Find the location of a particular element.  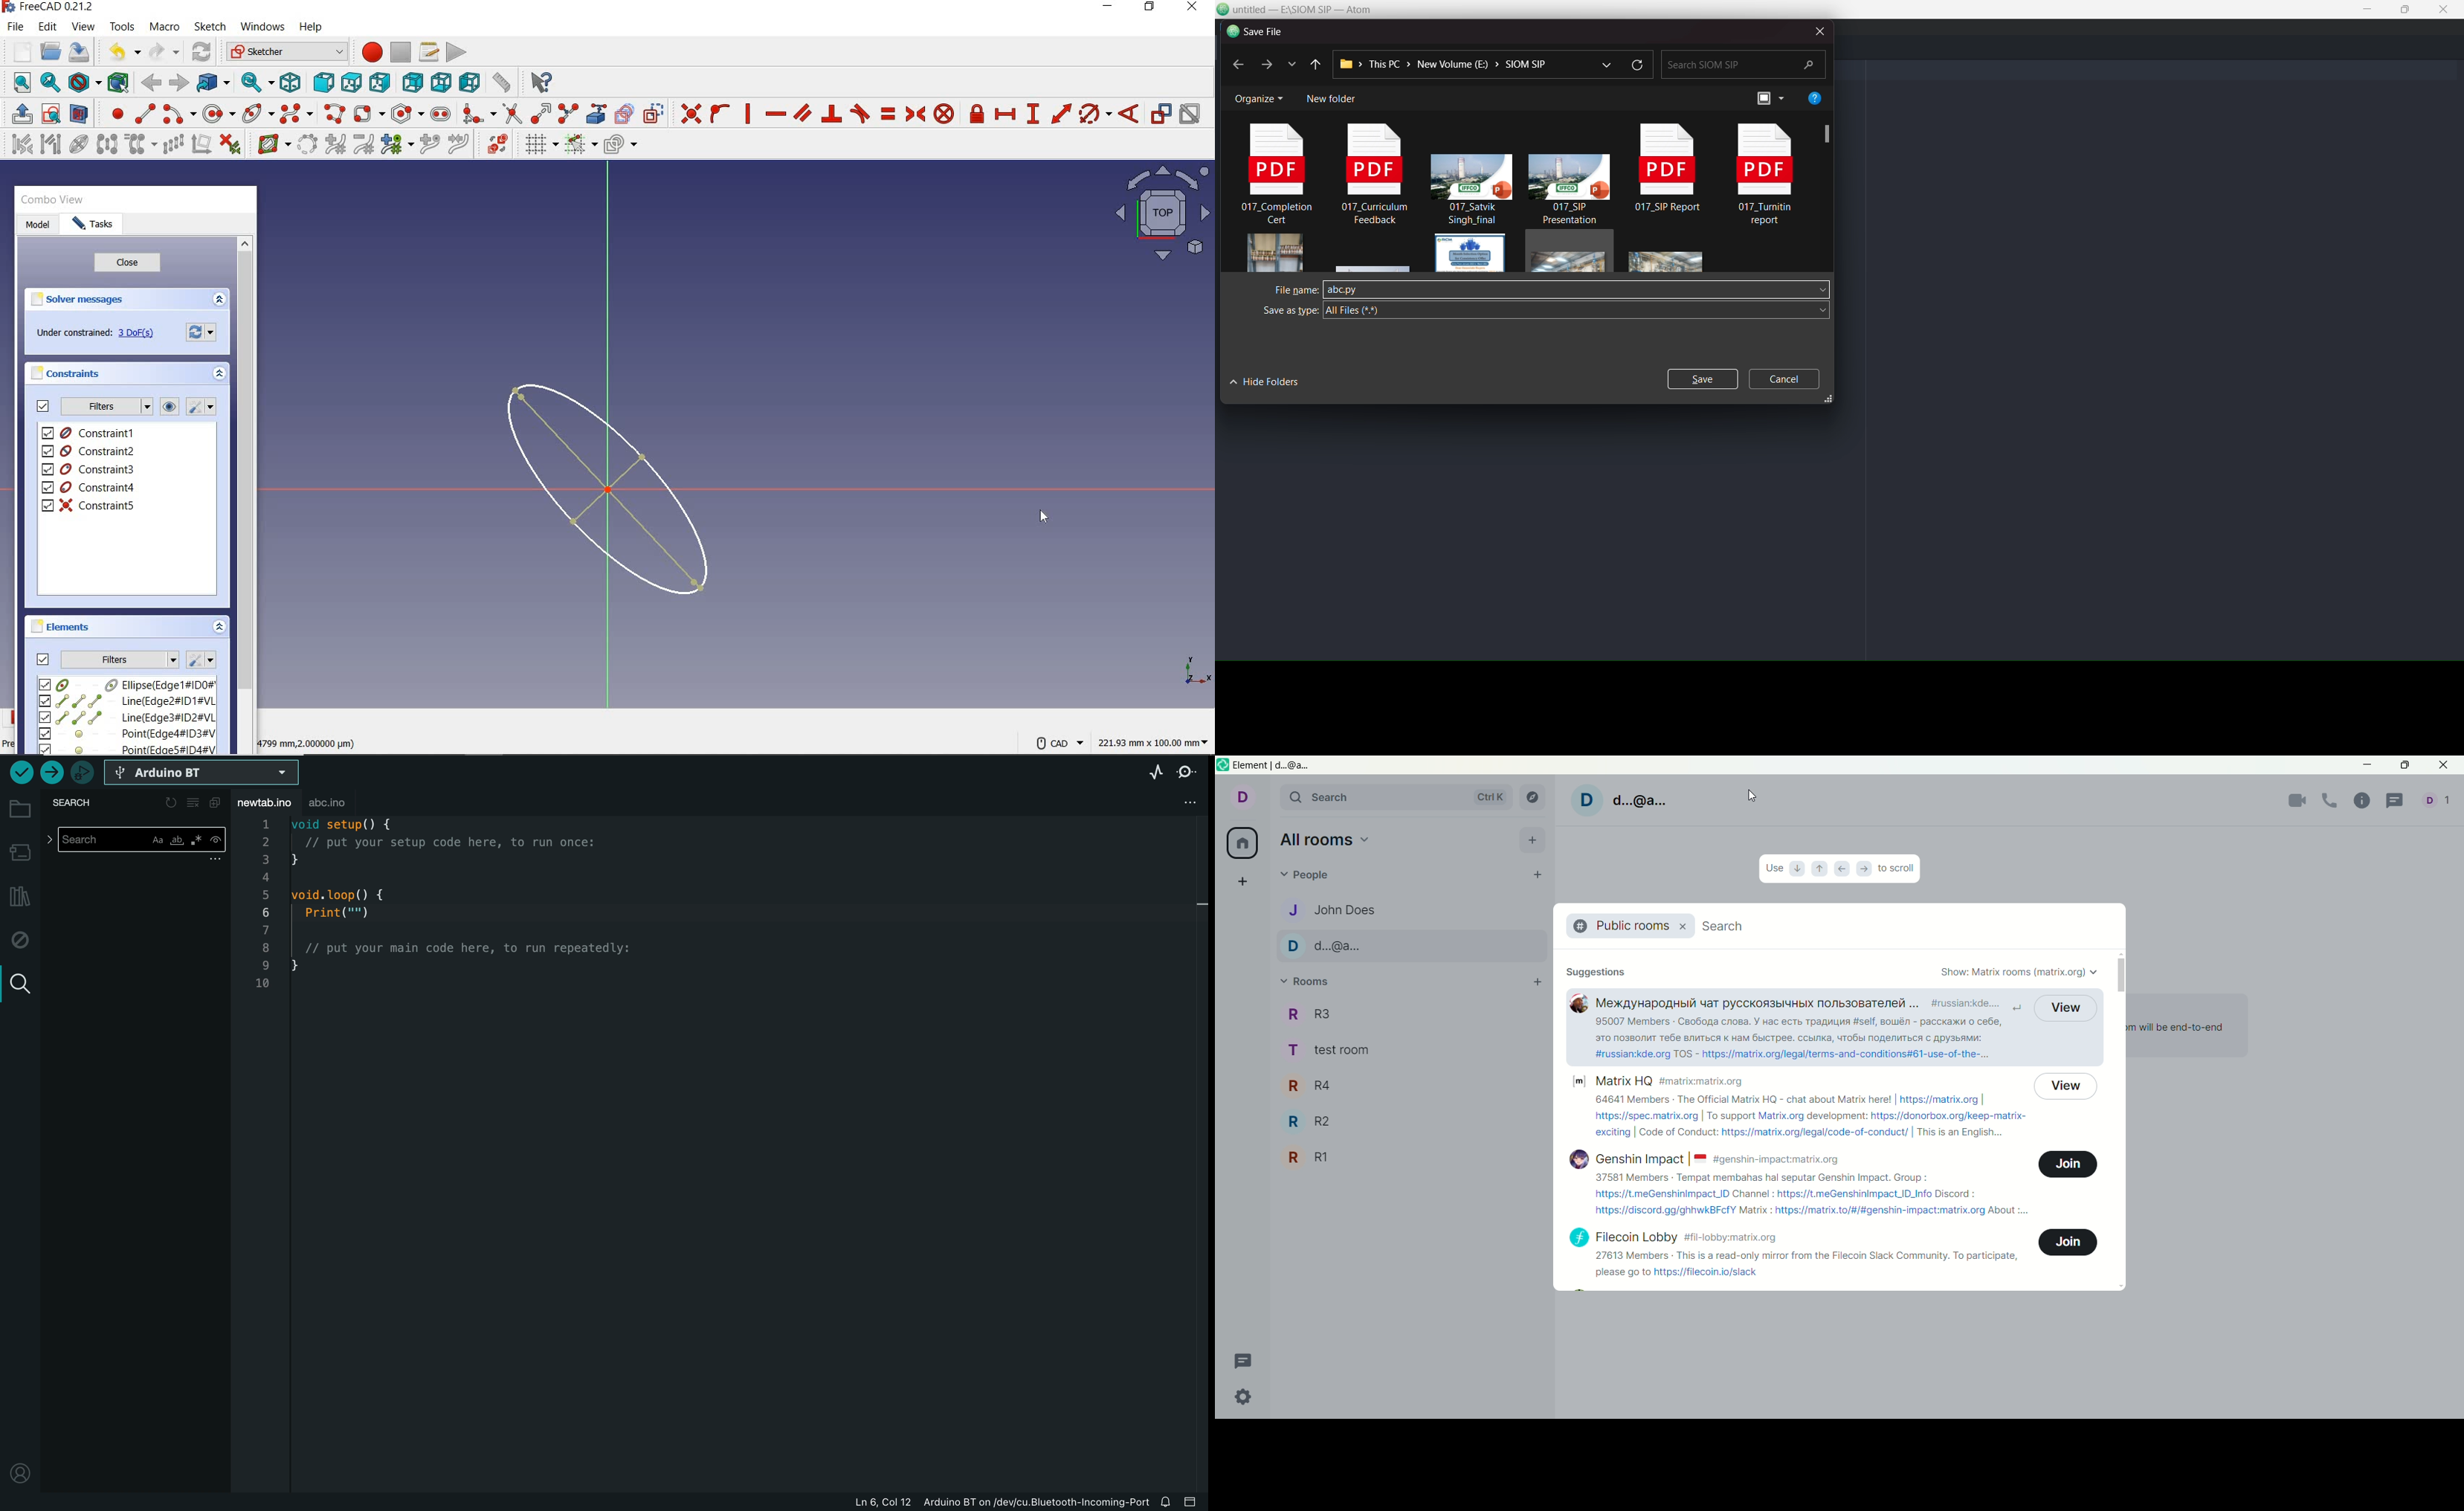

solver messages is located at coordinates (78, 300).